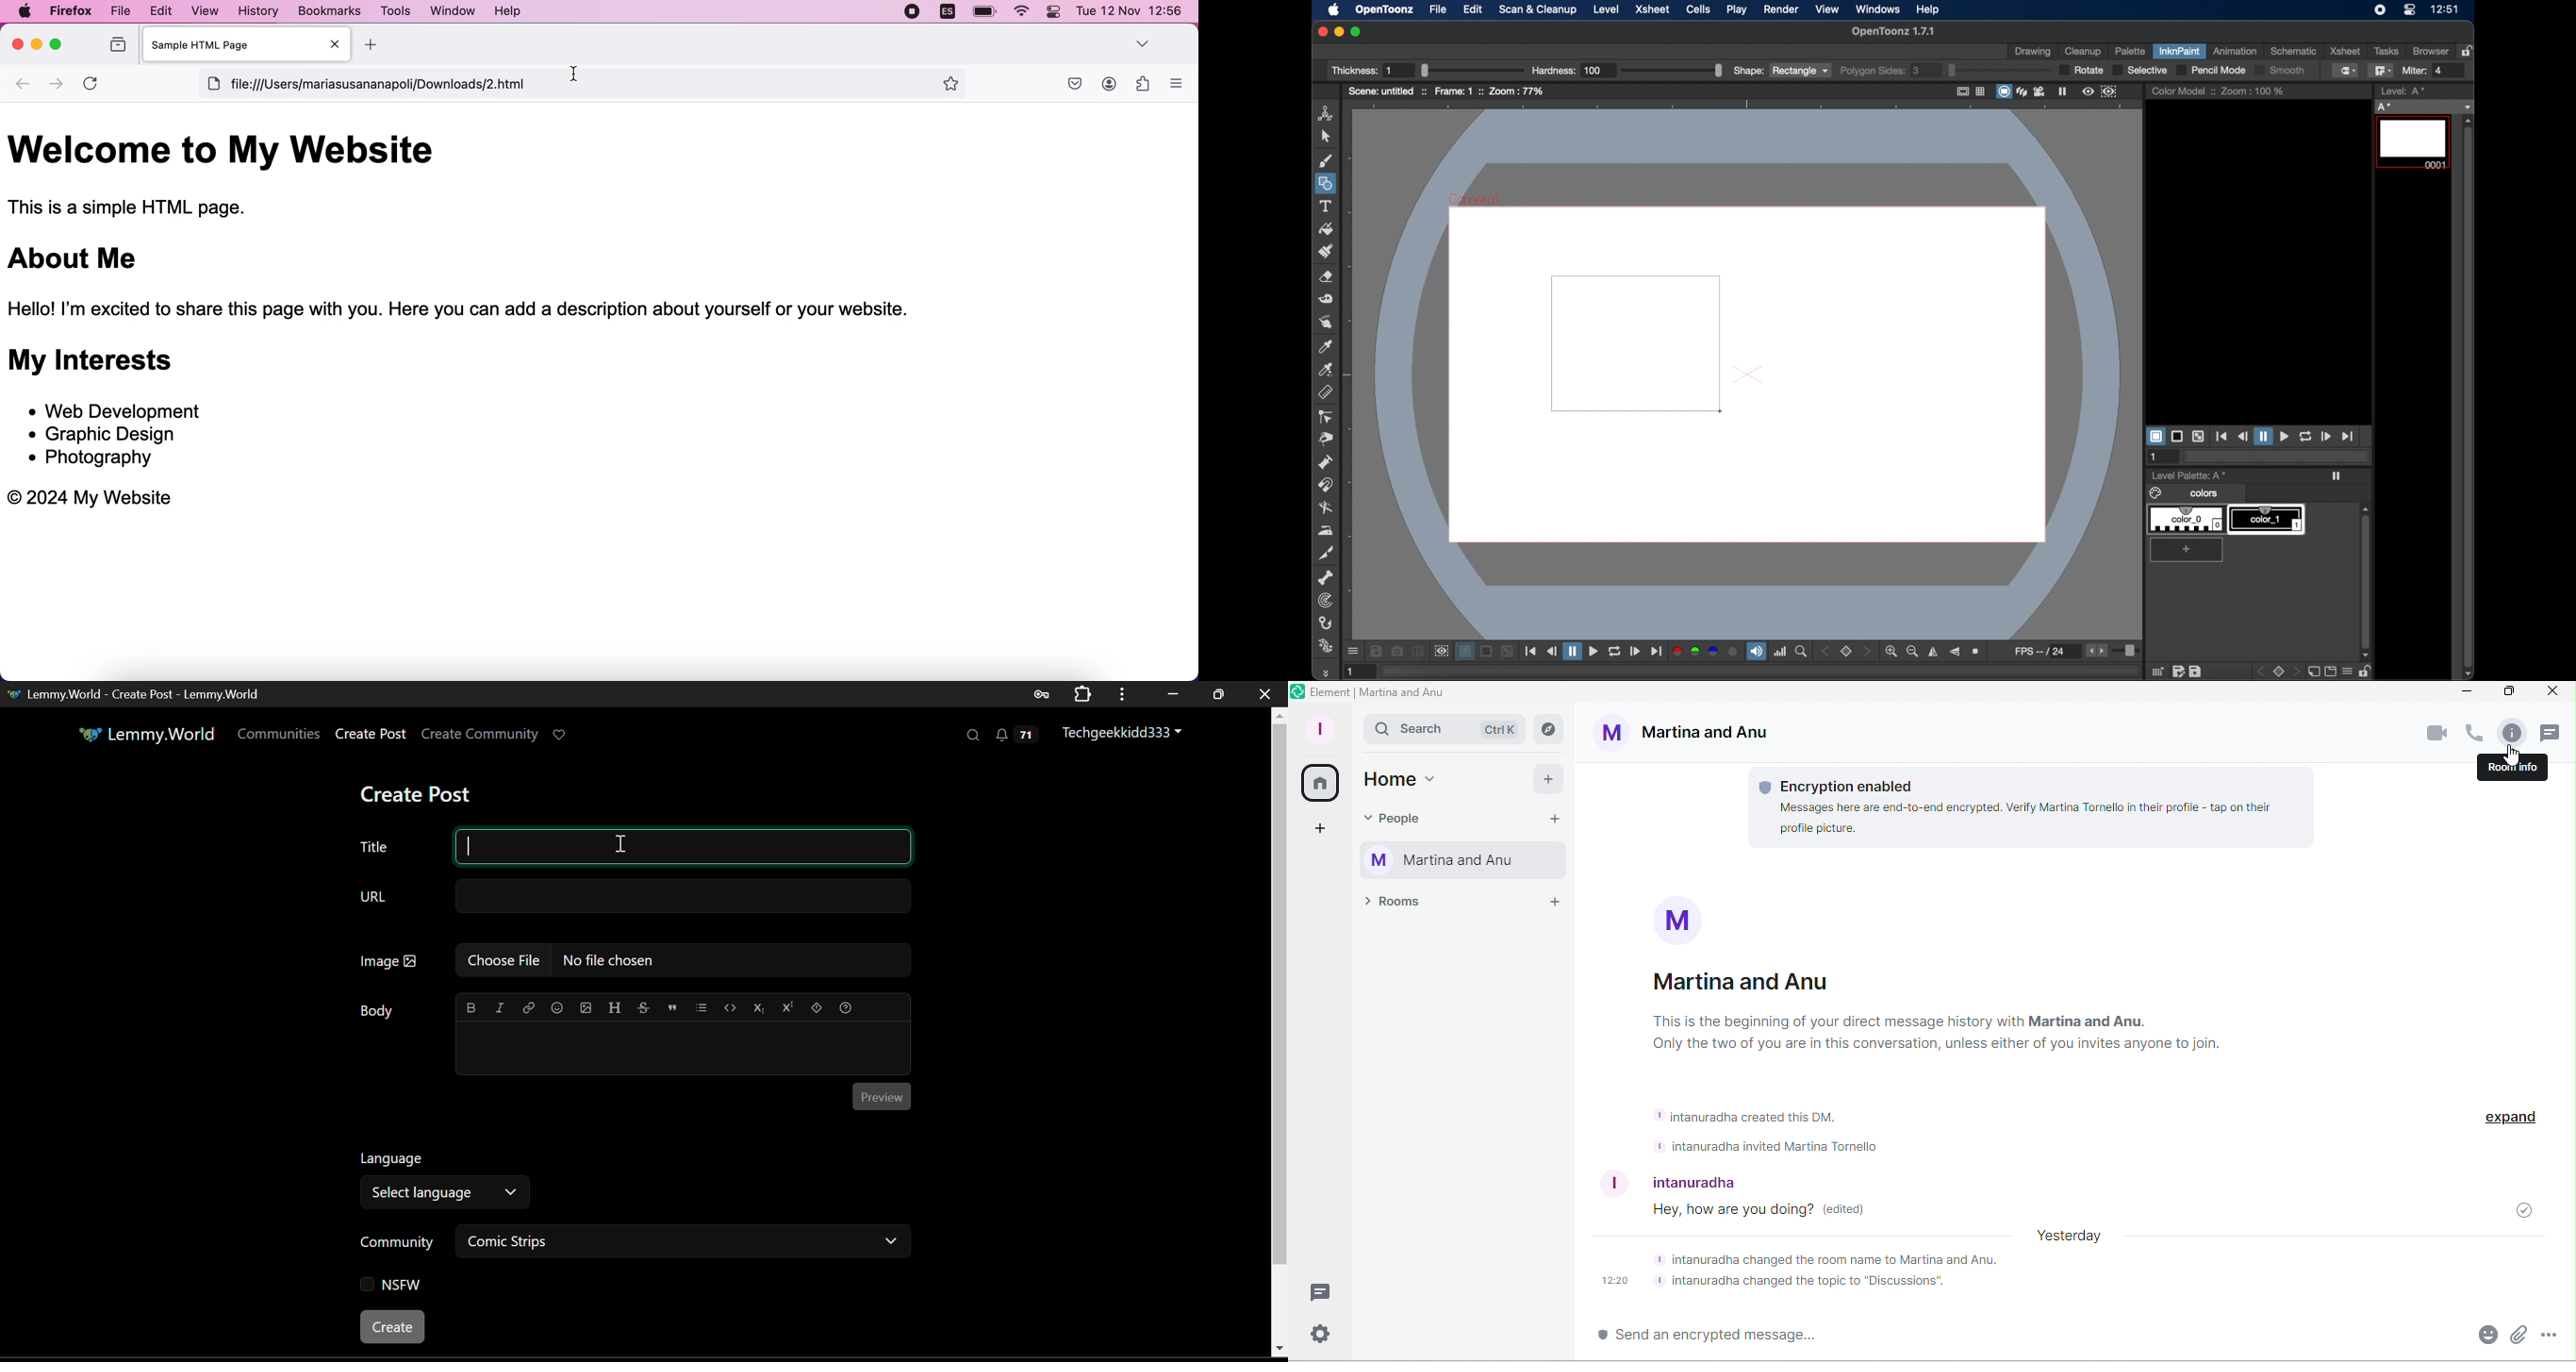  Describe the element at coordinates (2186, 494) in the screenshot. I see `colors` at that location.